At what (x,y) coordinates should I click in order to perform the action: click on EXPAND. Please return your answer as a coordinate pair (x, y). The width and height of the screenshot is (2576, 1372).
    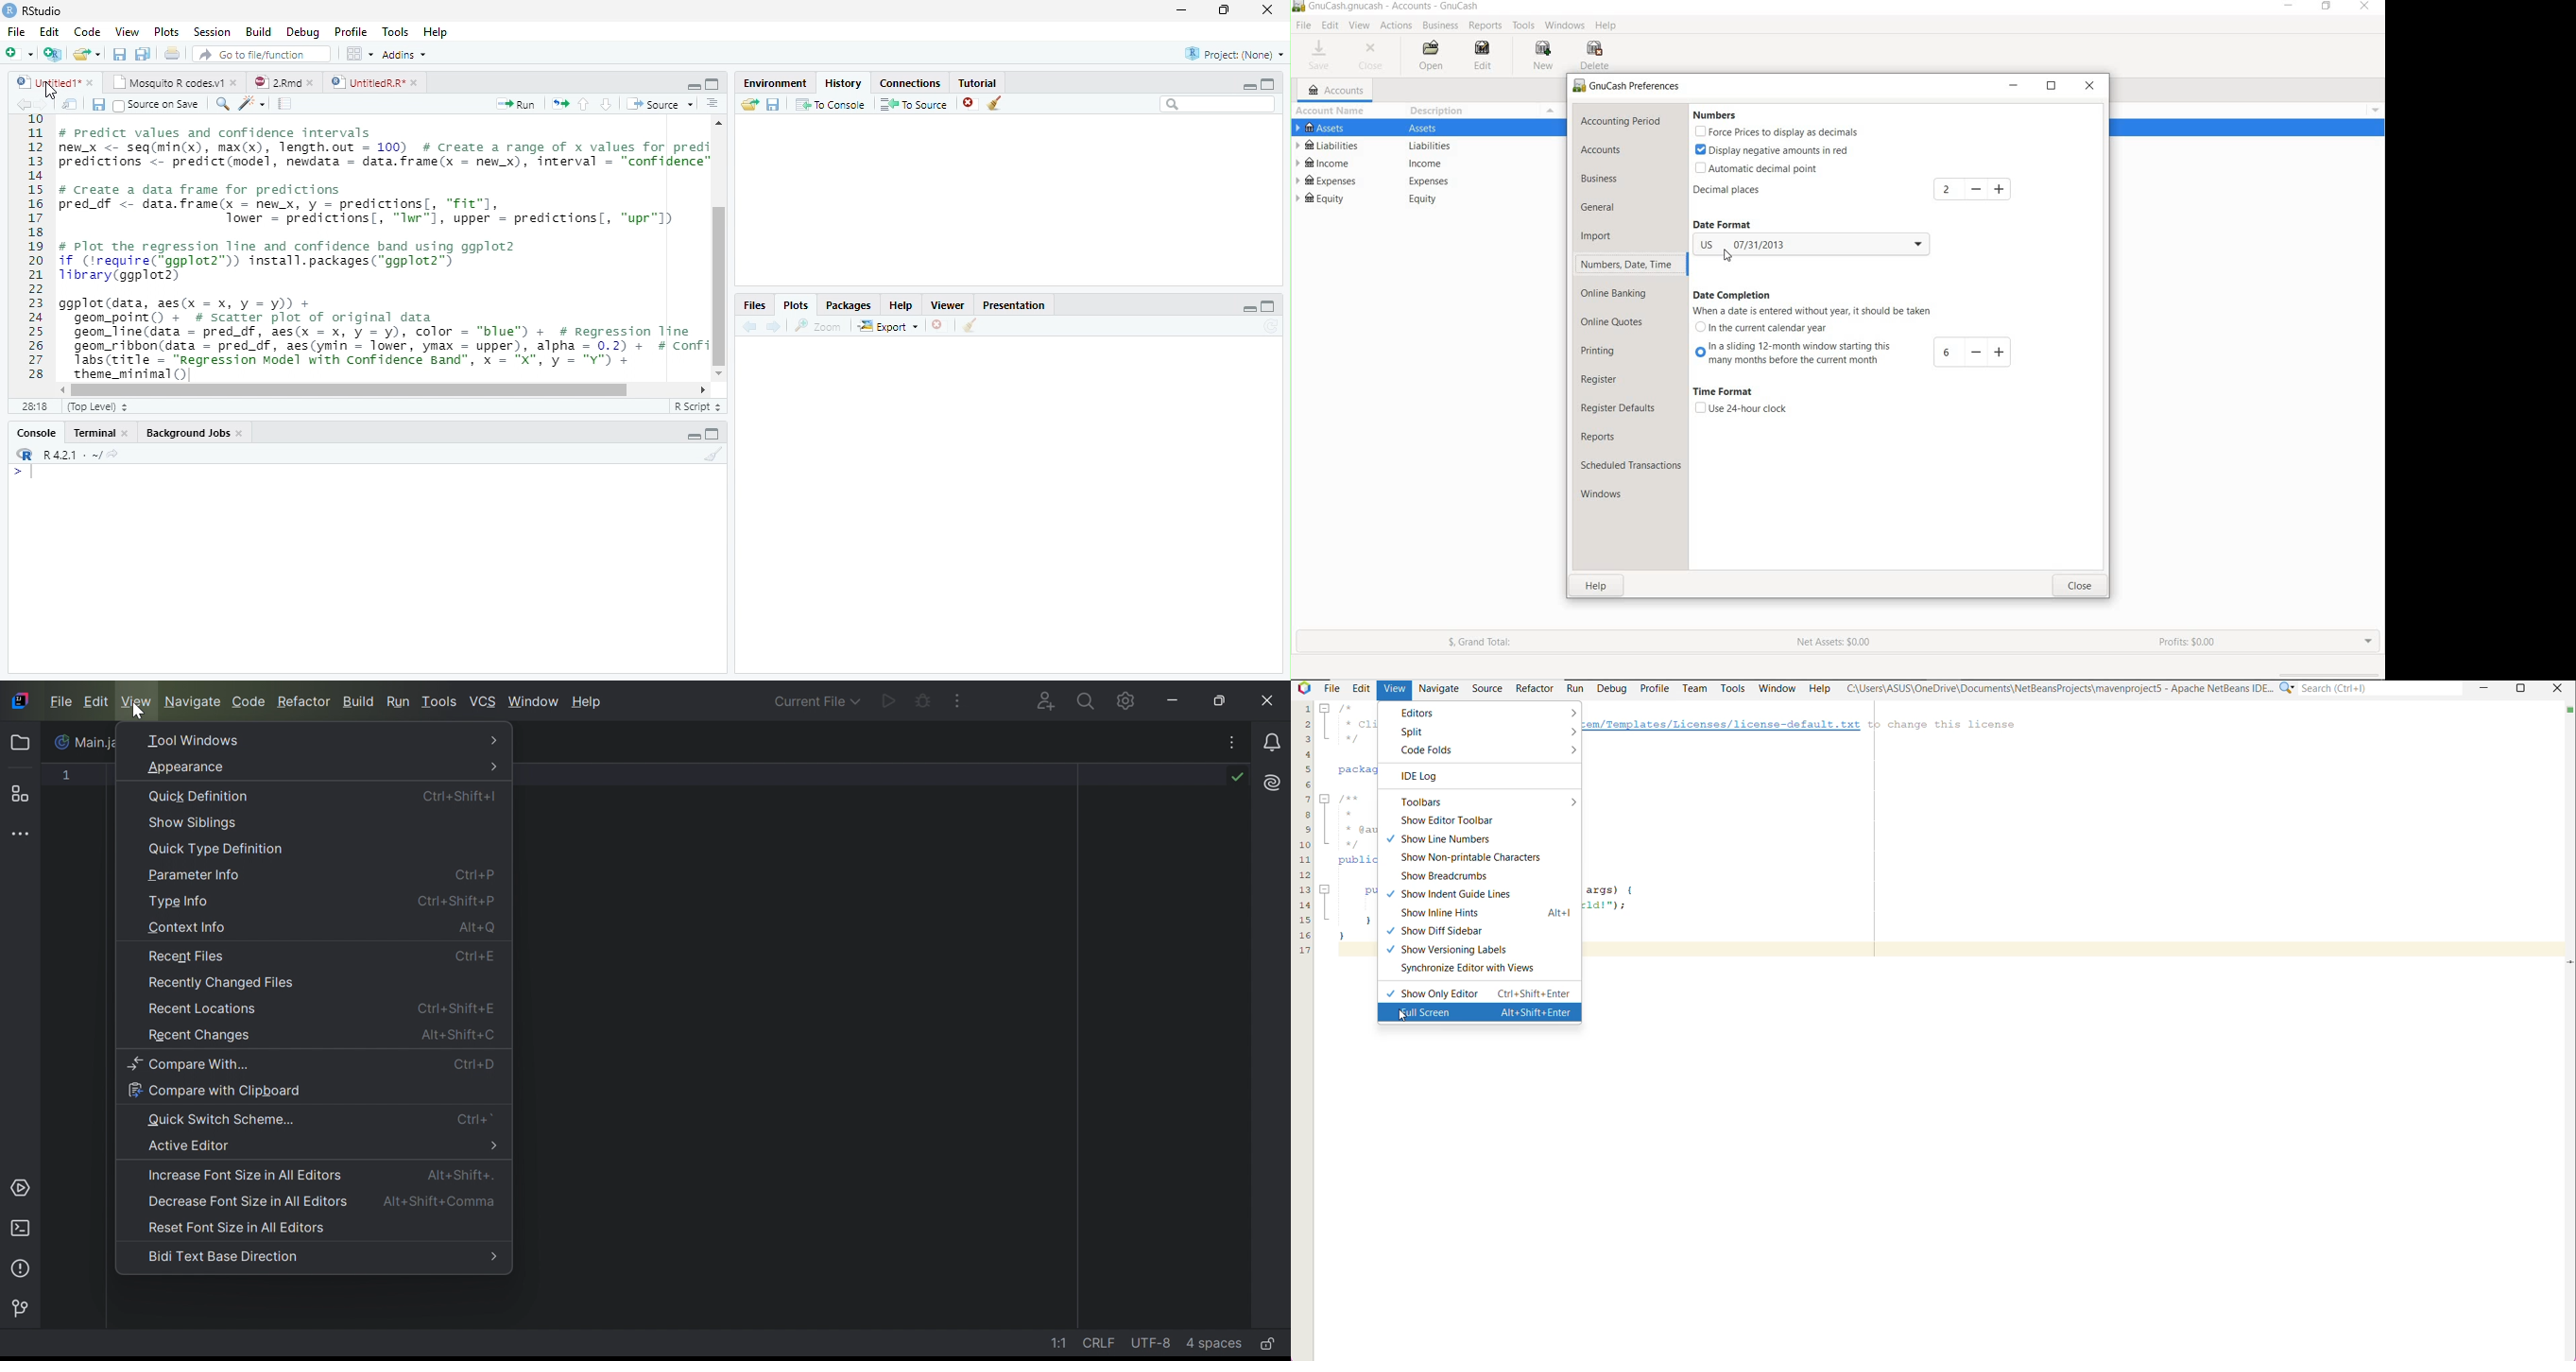
    Looking at the image, I should click on (2367, 640).